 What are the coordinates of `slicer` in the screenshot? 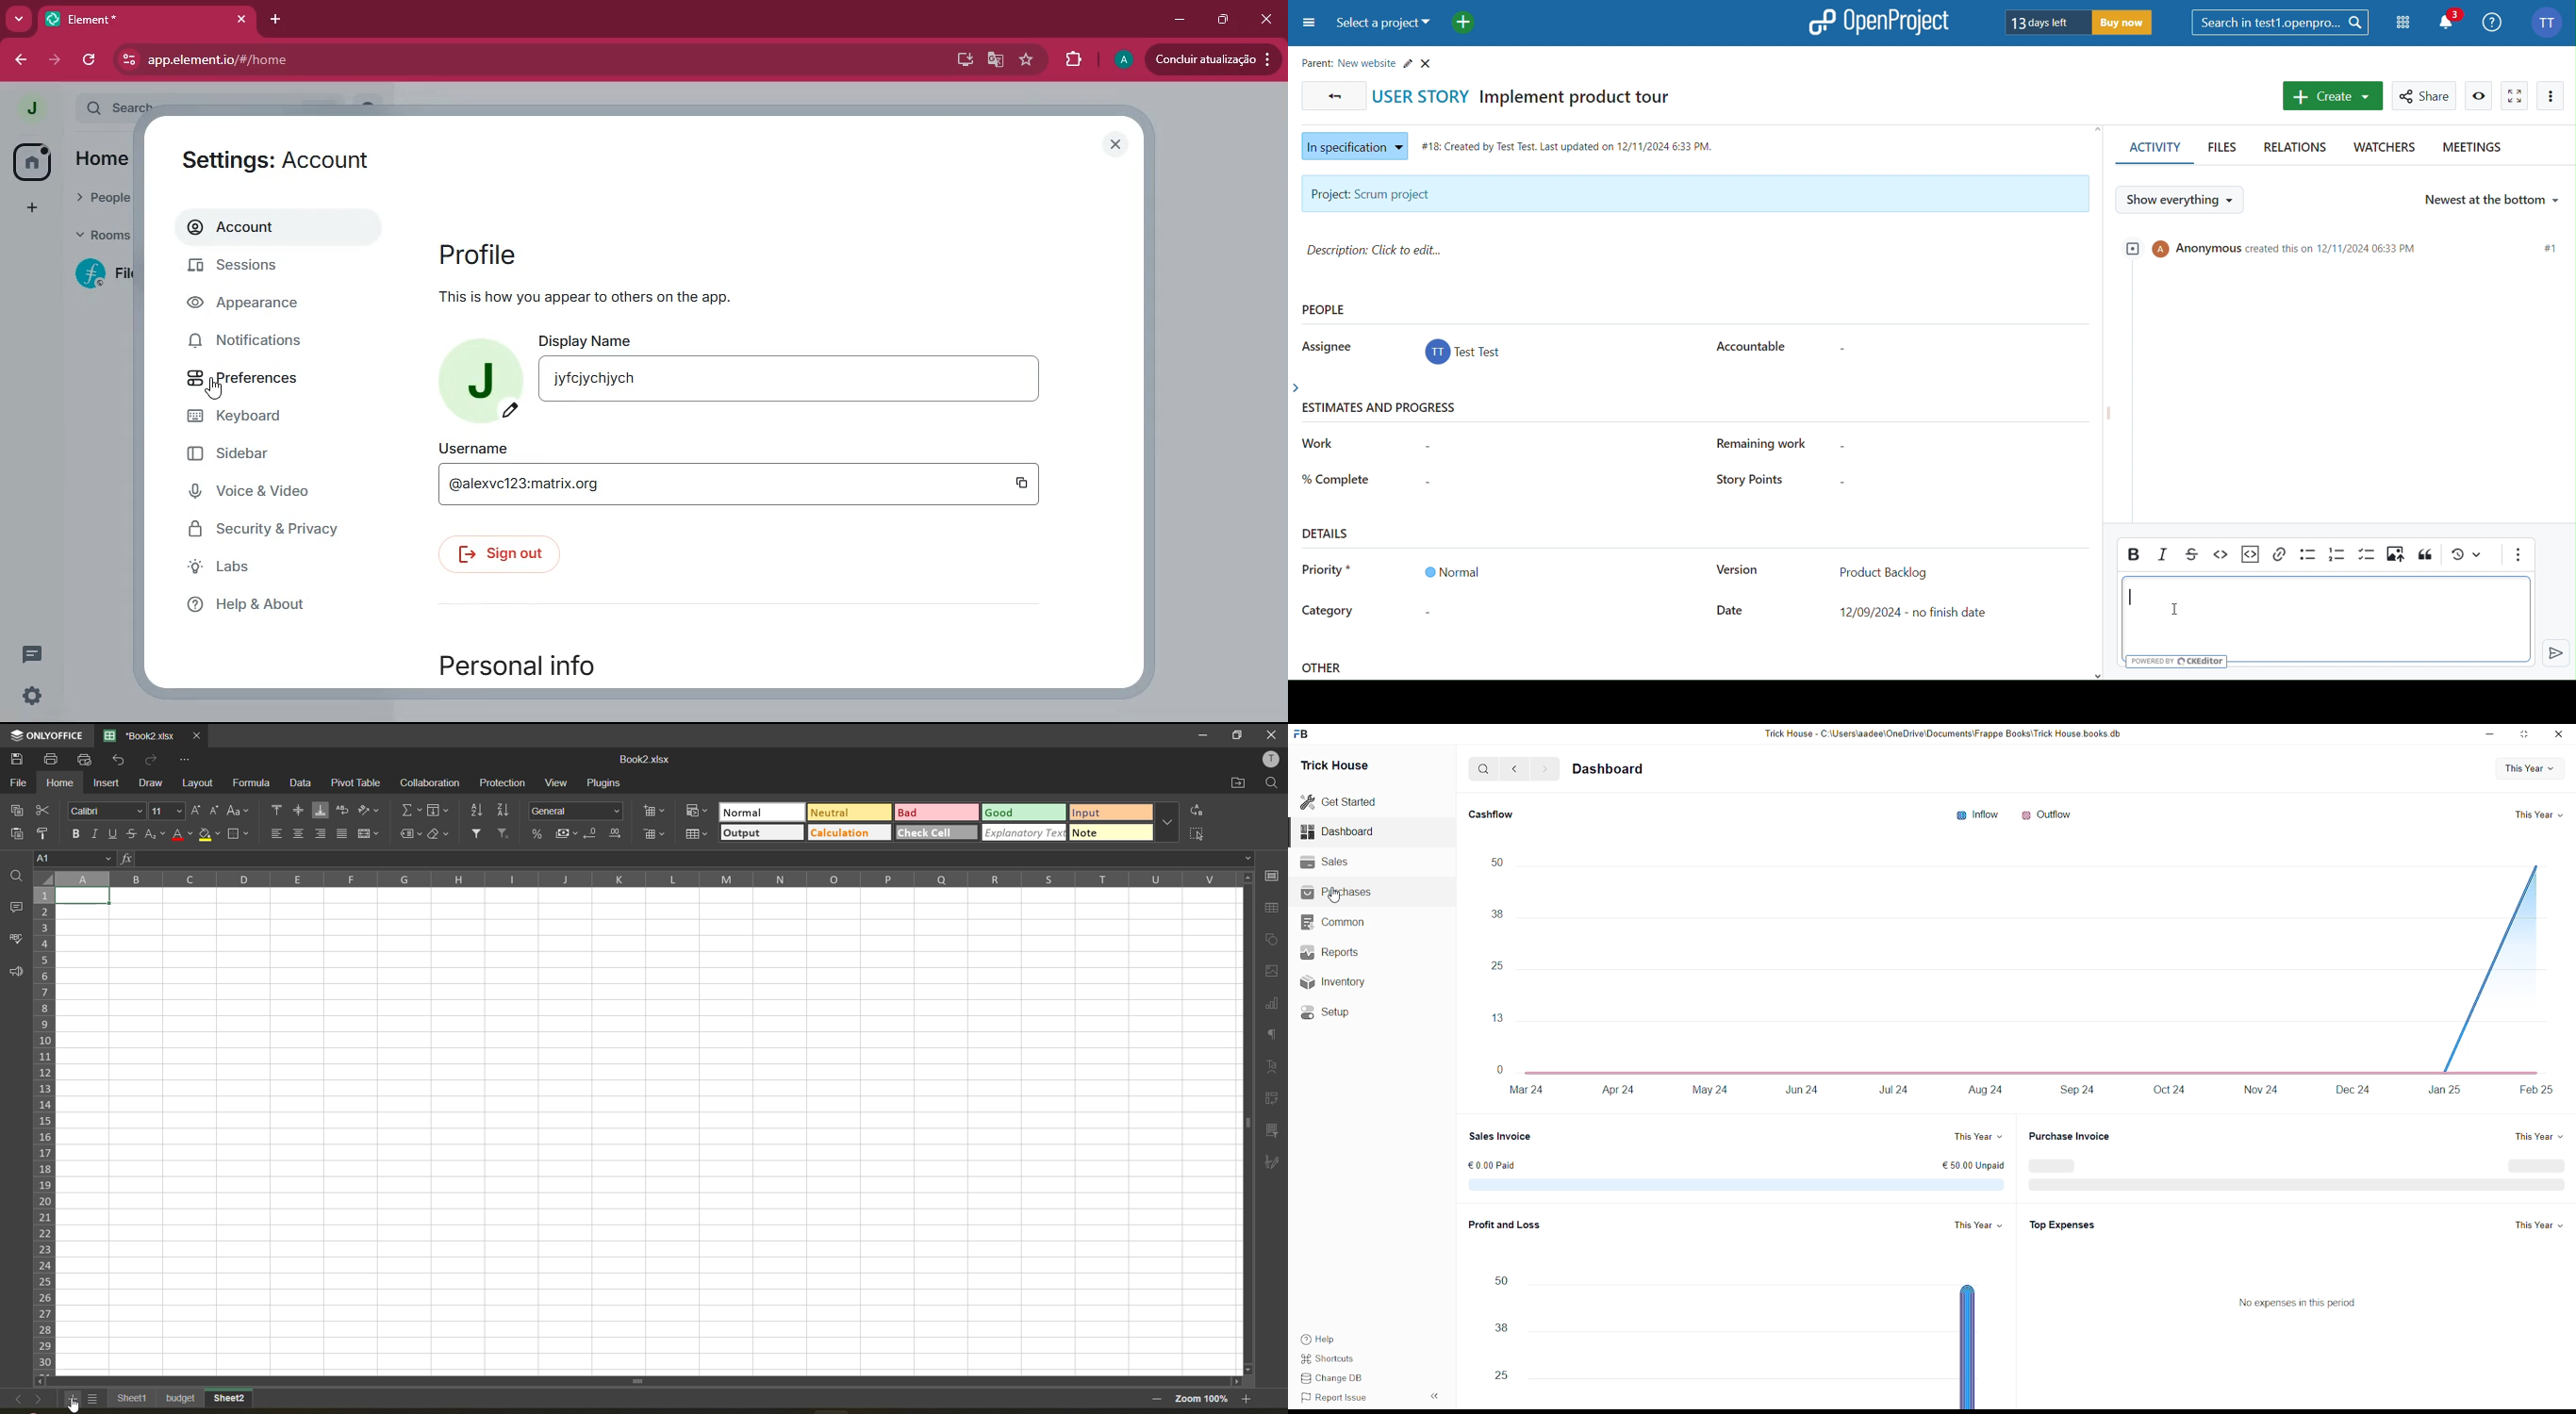 It's located at (1273, 1131).